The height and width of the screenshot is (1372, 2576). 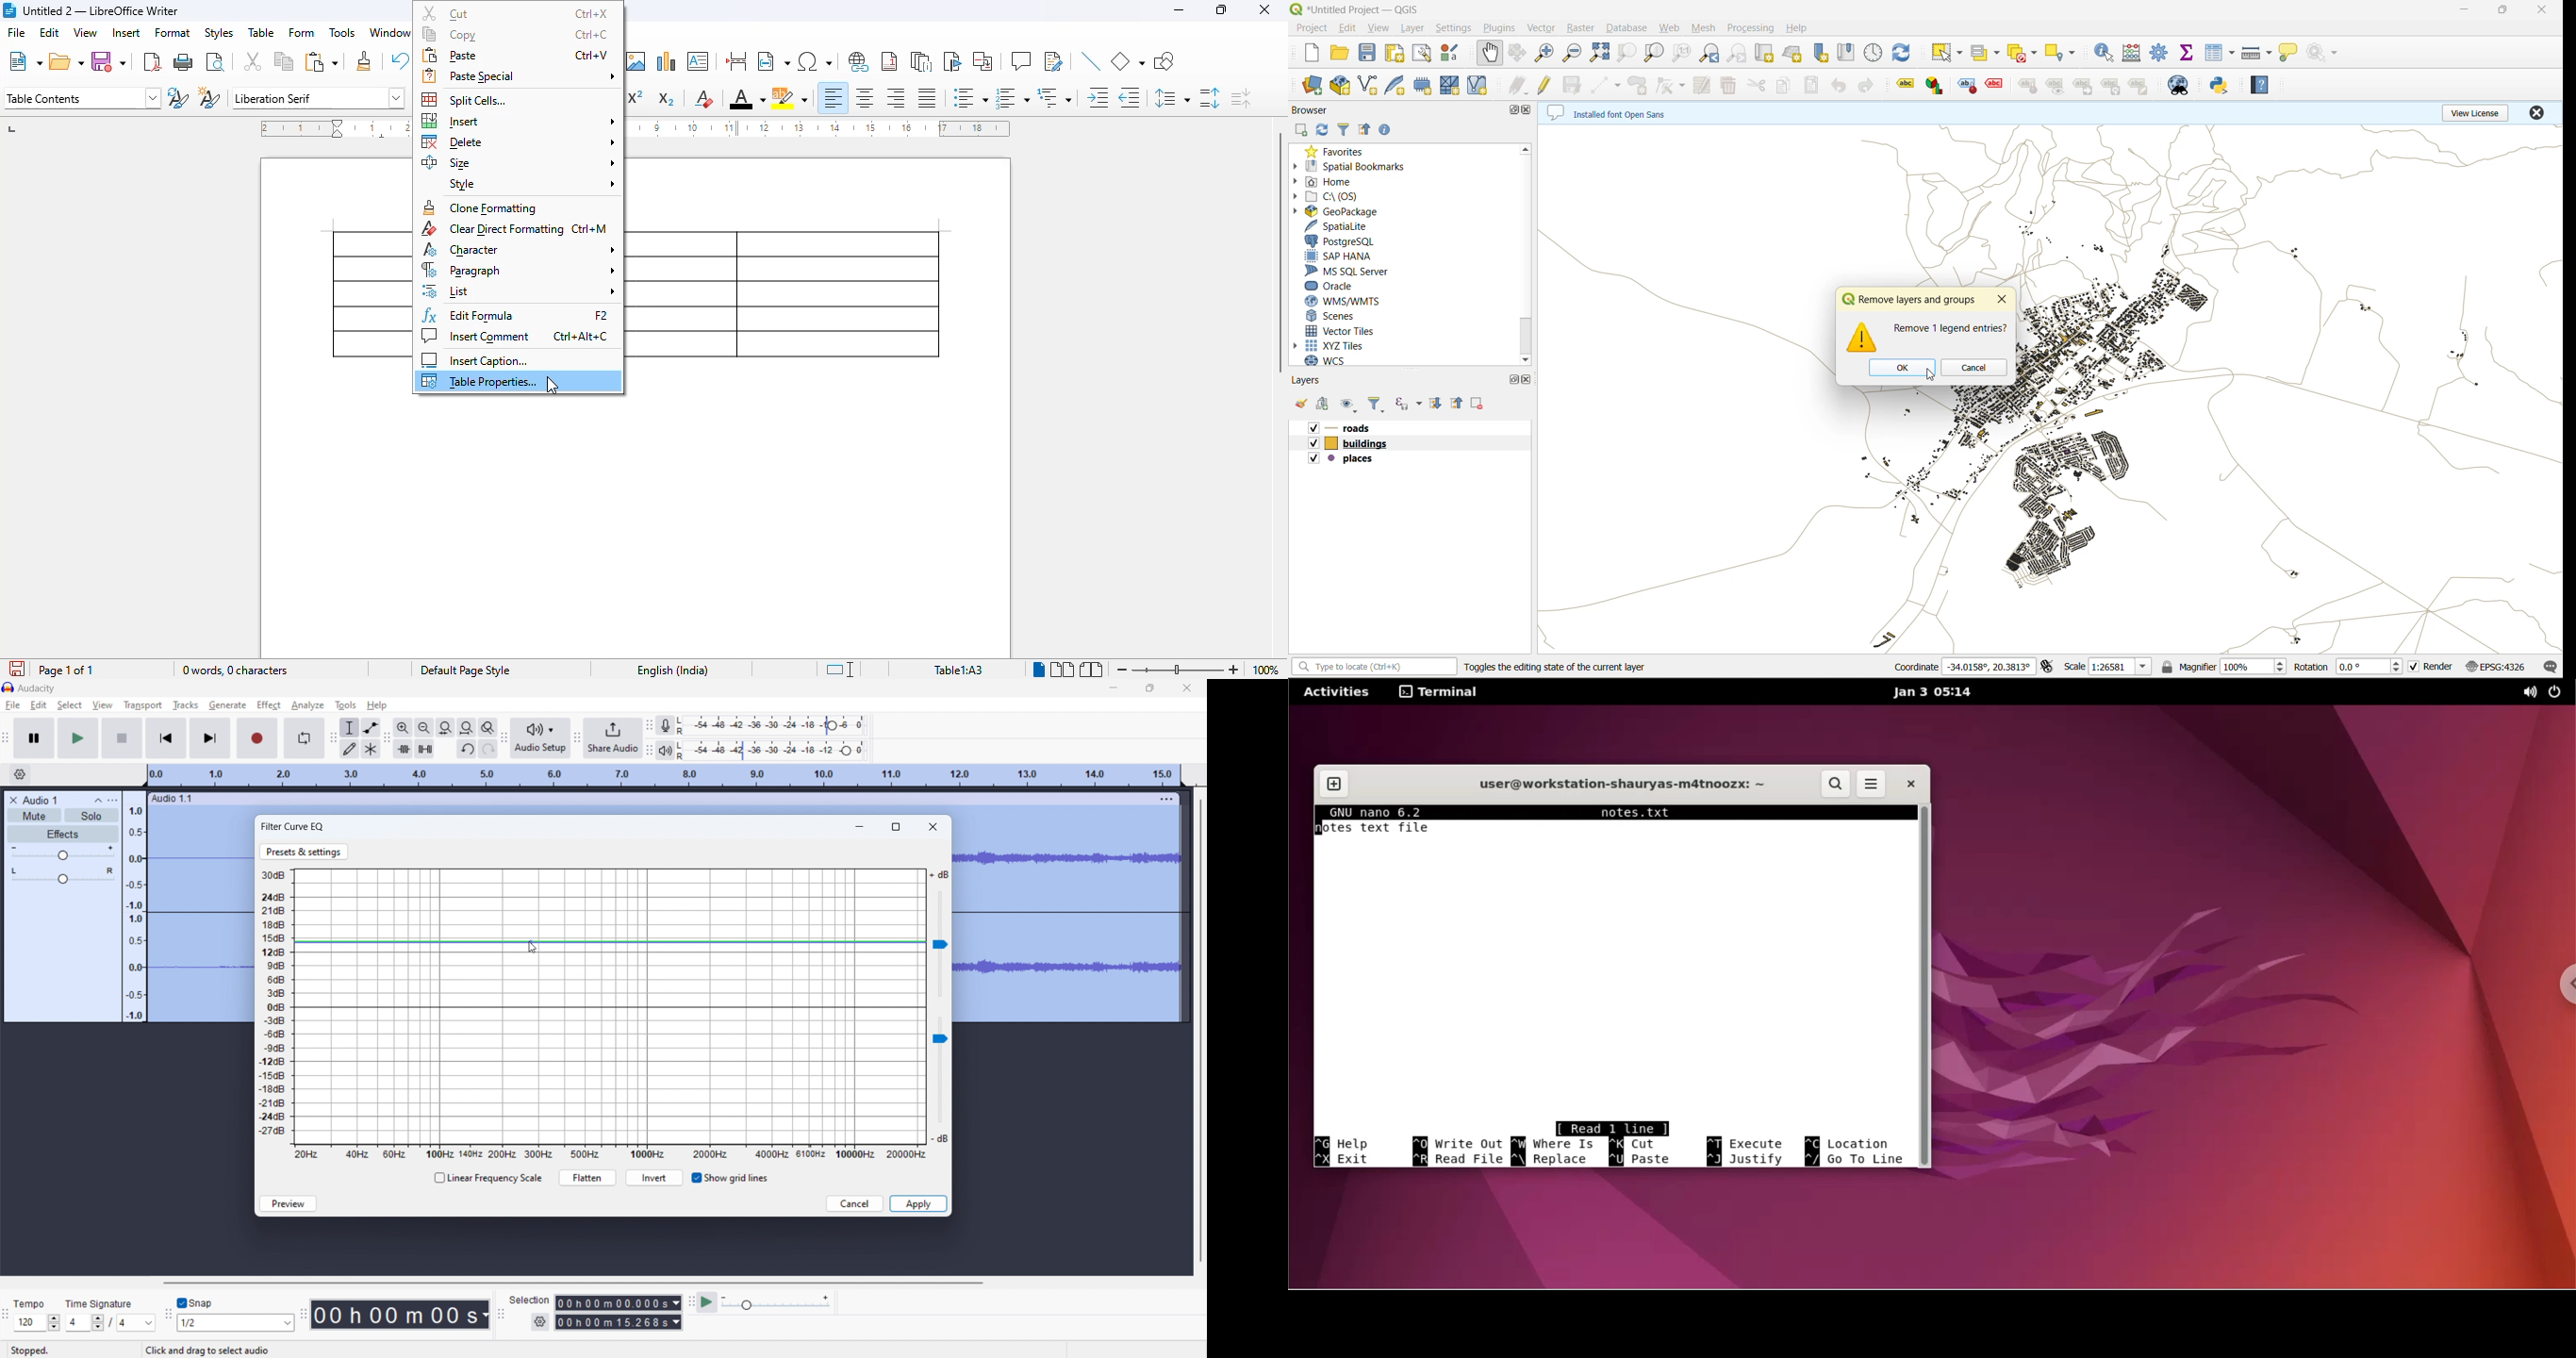 What do you see at coordinates (478, 381) in the screenshot?
I see `table properties` at bounding box center [478, 381].